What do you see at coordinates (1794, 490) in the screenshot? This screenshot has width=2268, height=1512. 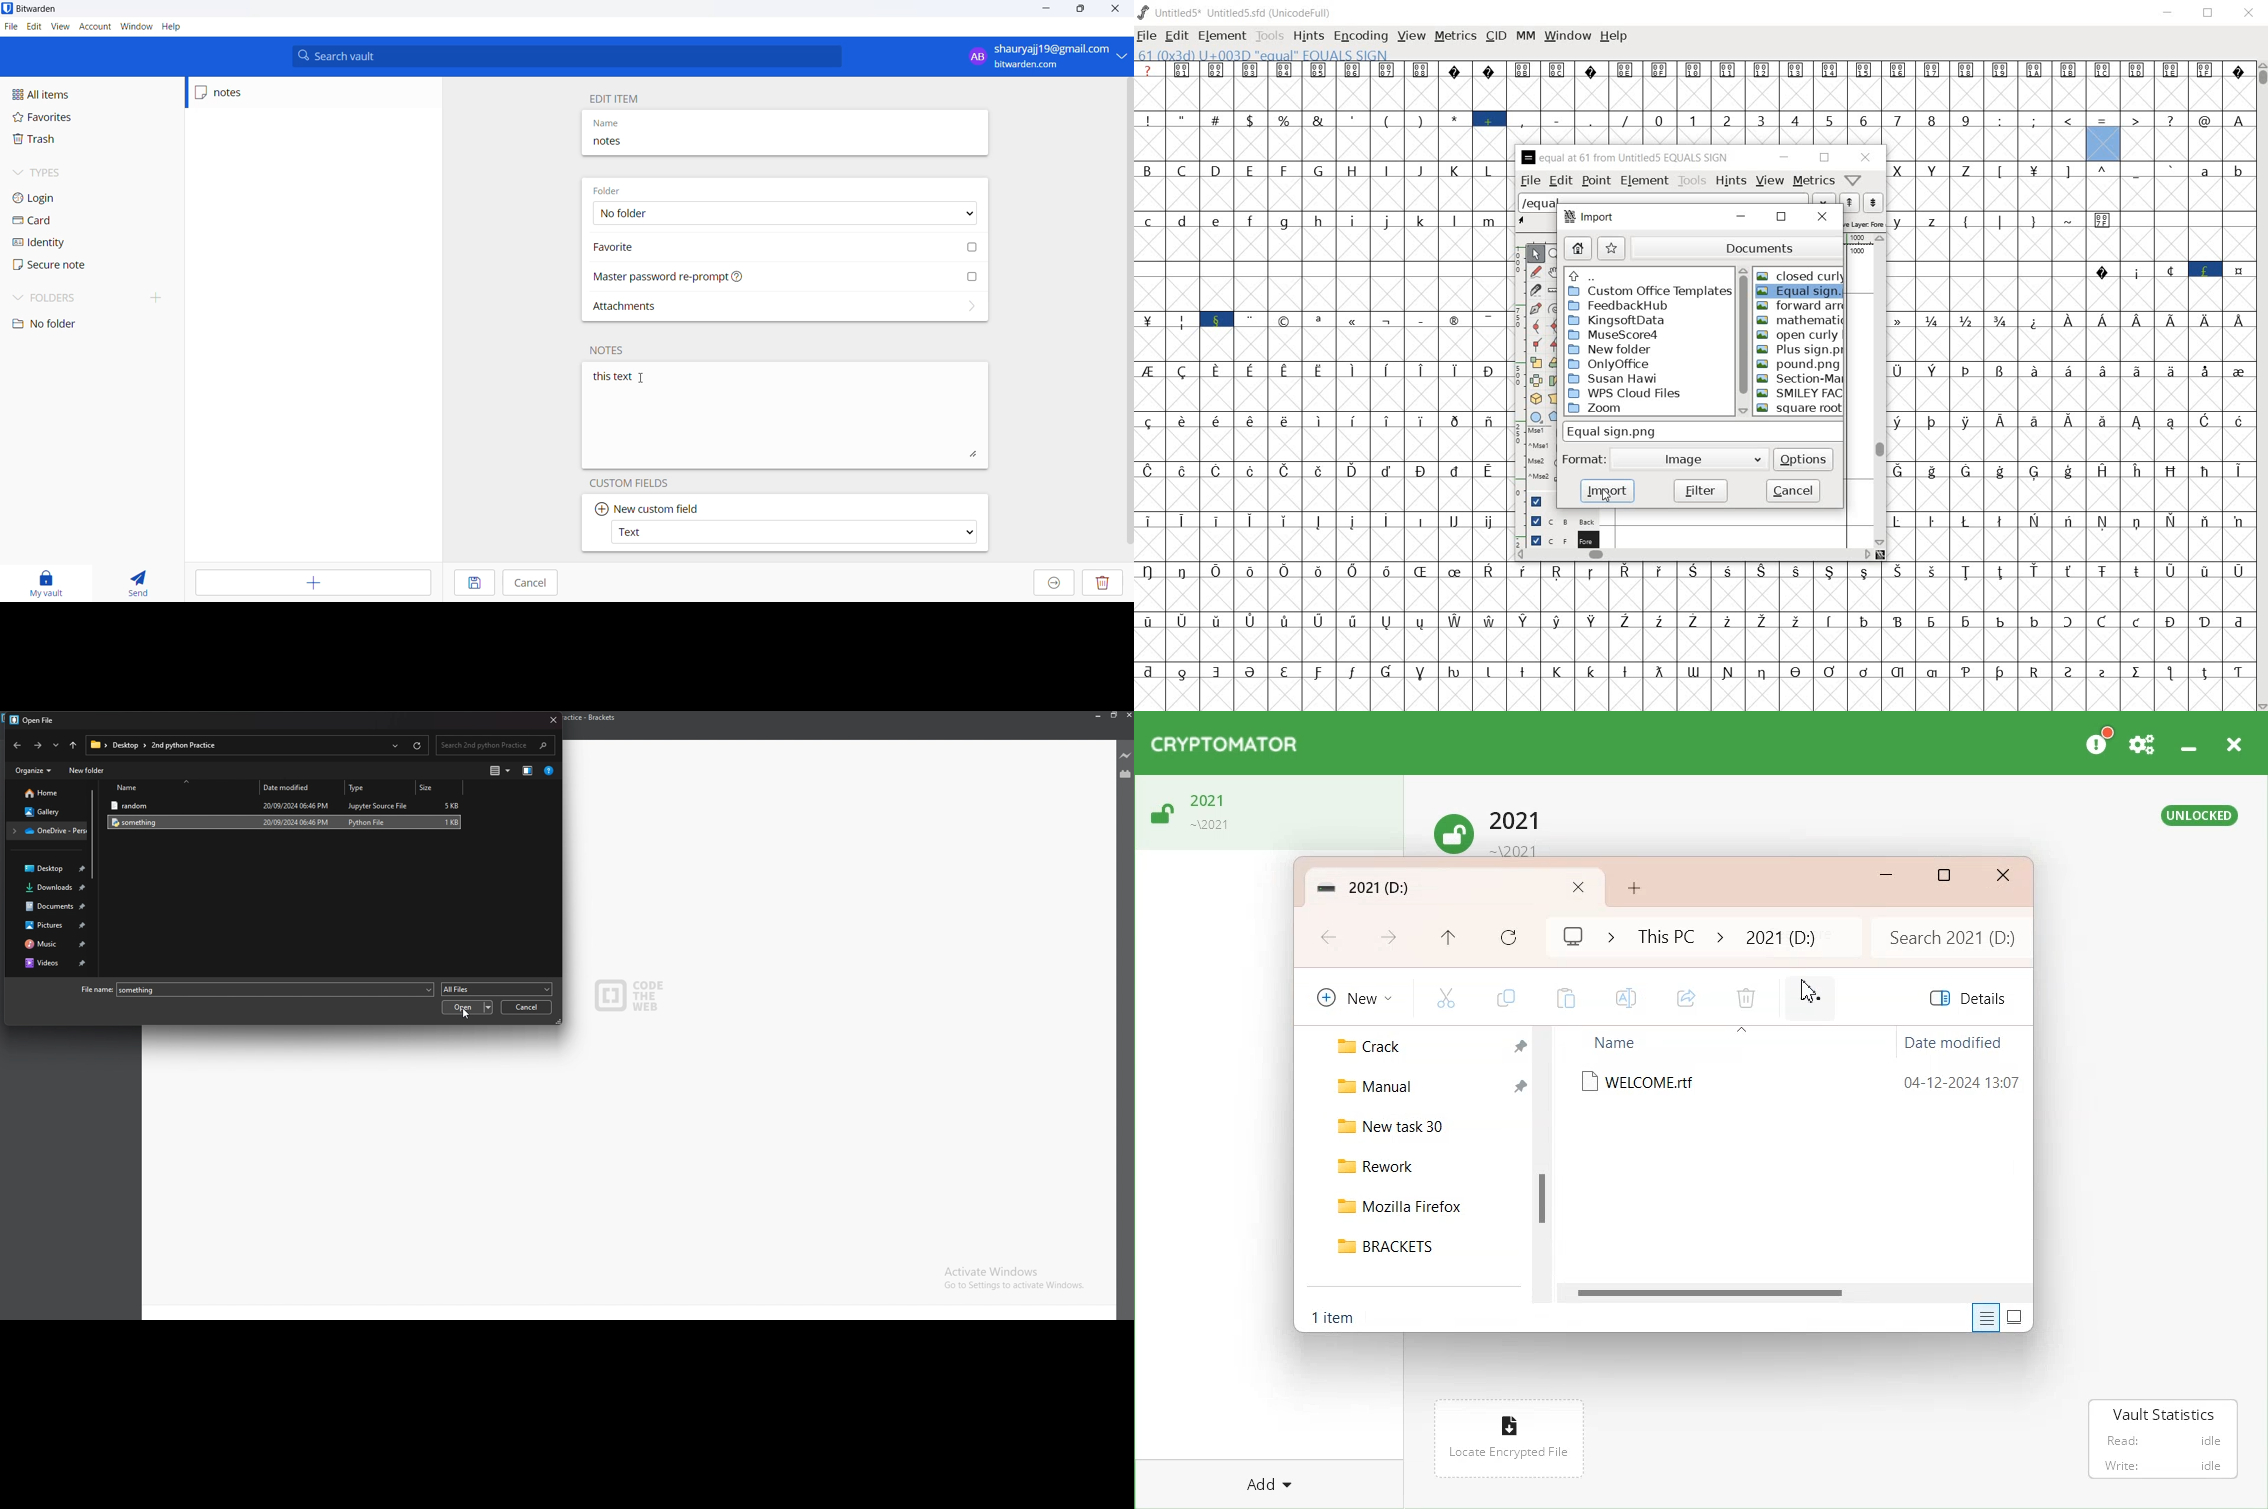 I see `cancel` at bounding box center [1794, 490].